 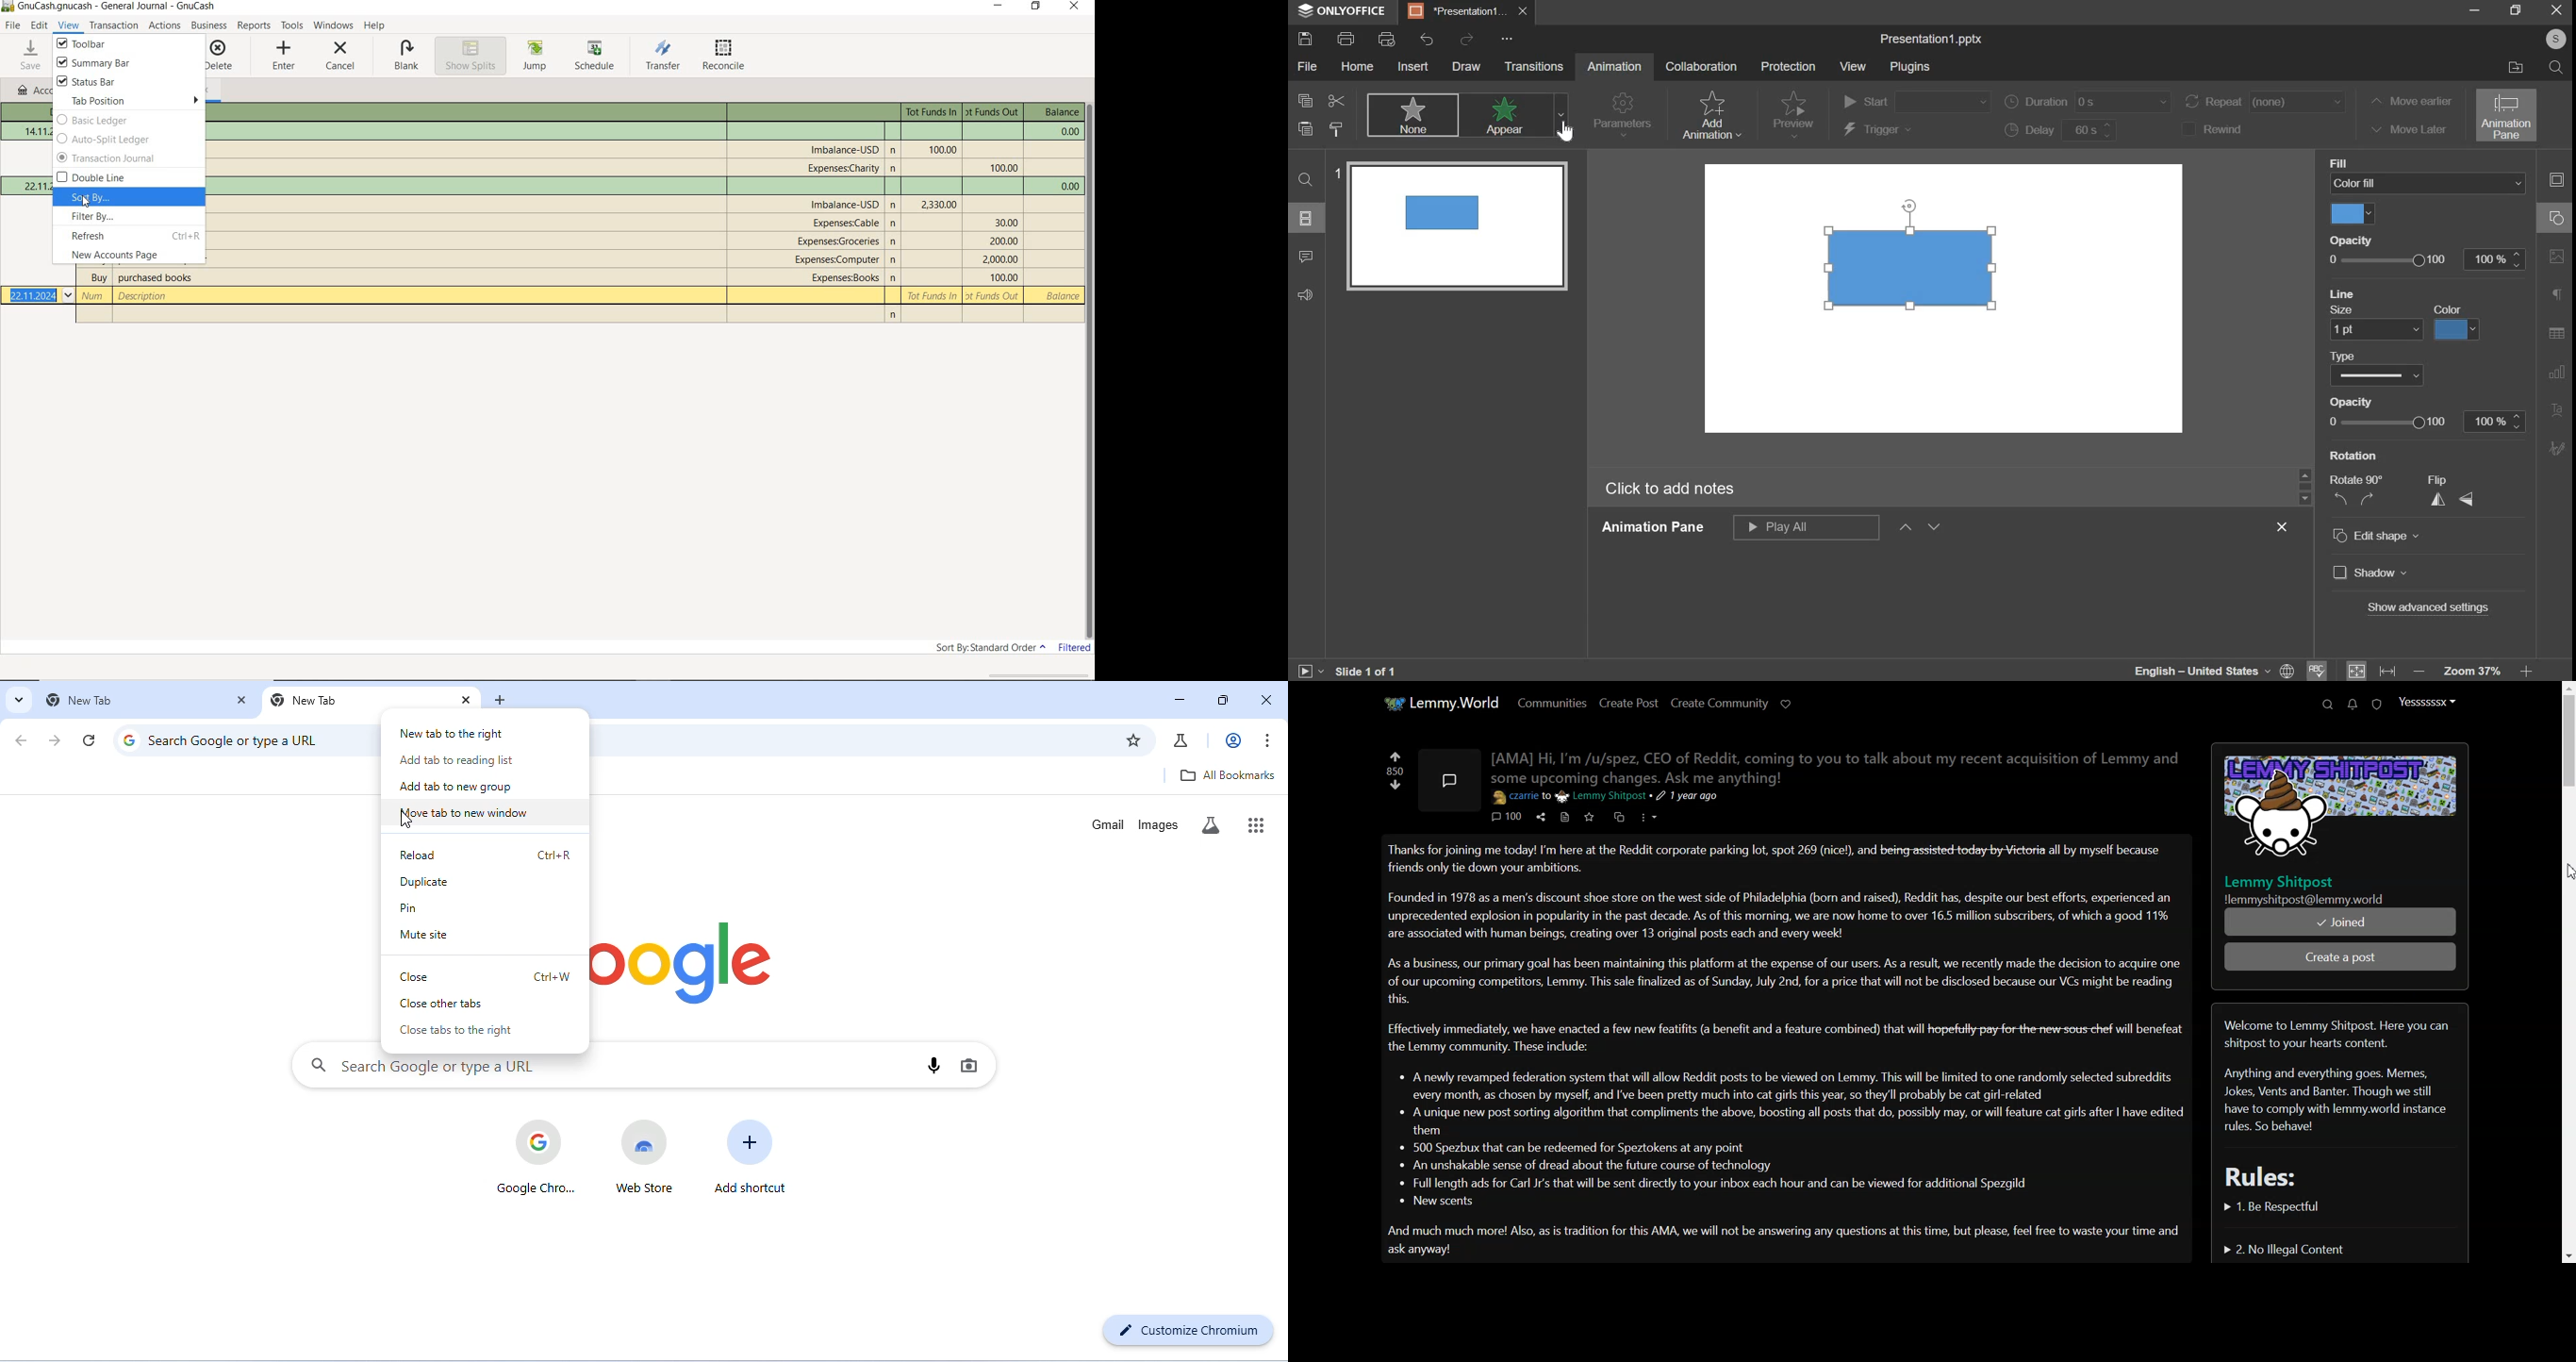 What do you see at coordinates (2326, 705) in the screenshot?
I see `Search` at bounding box center [2326, 705].